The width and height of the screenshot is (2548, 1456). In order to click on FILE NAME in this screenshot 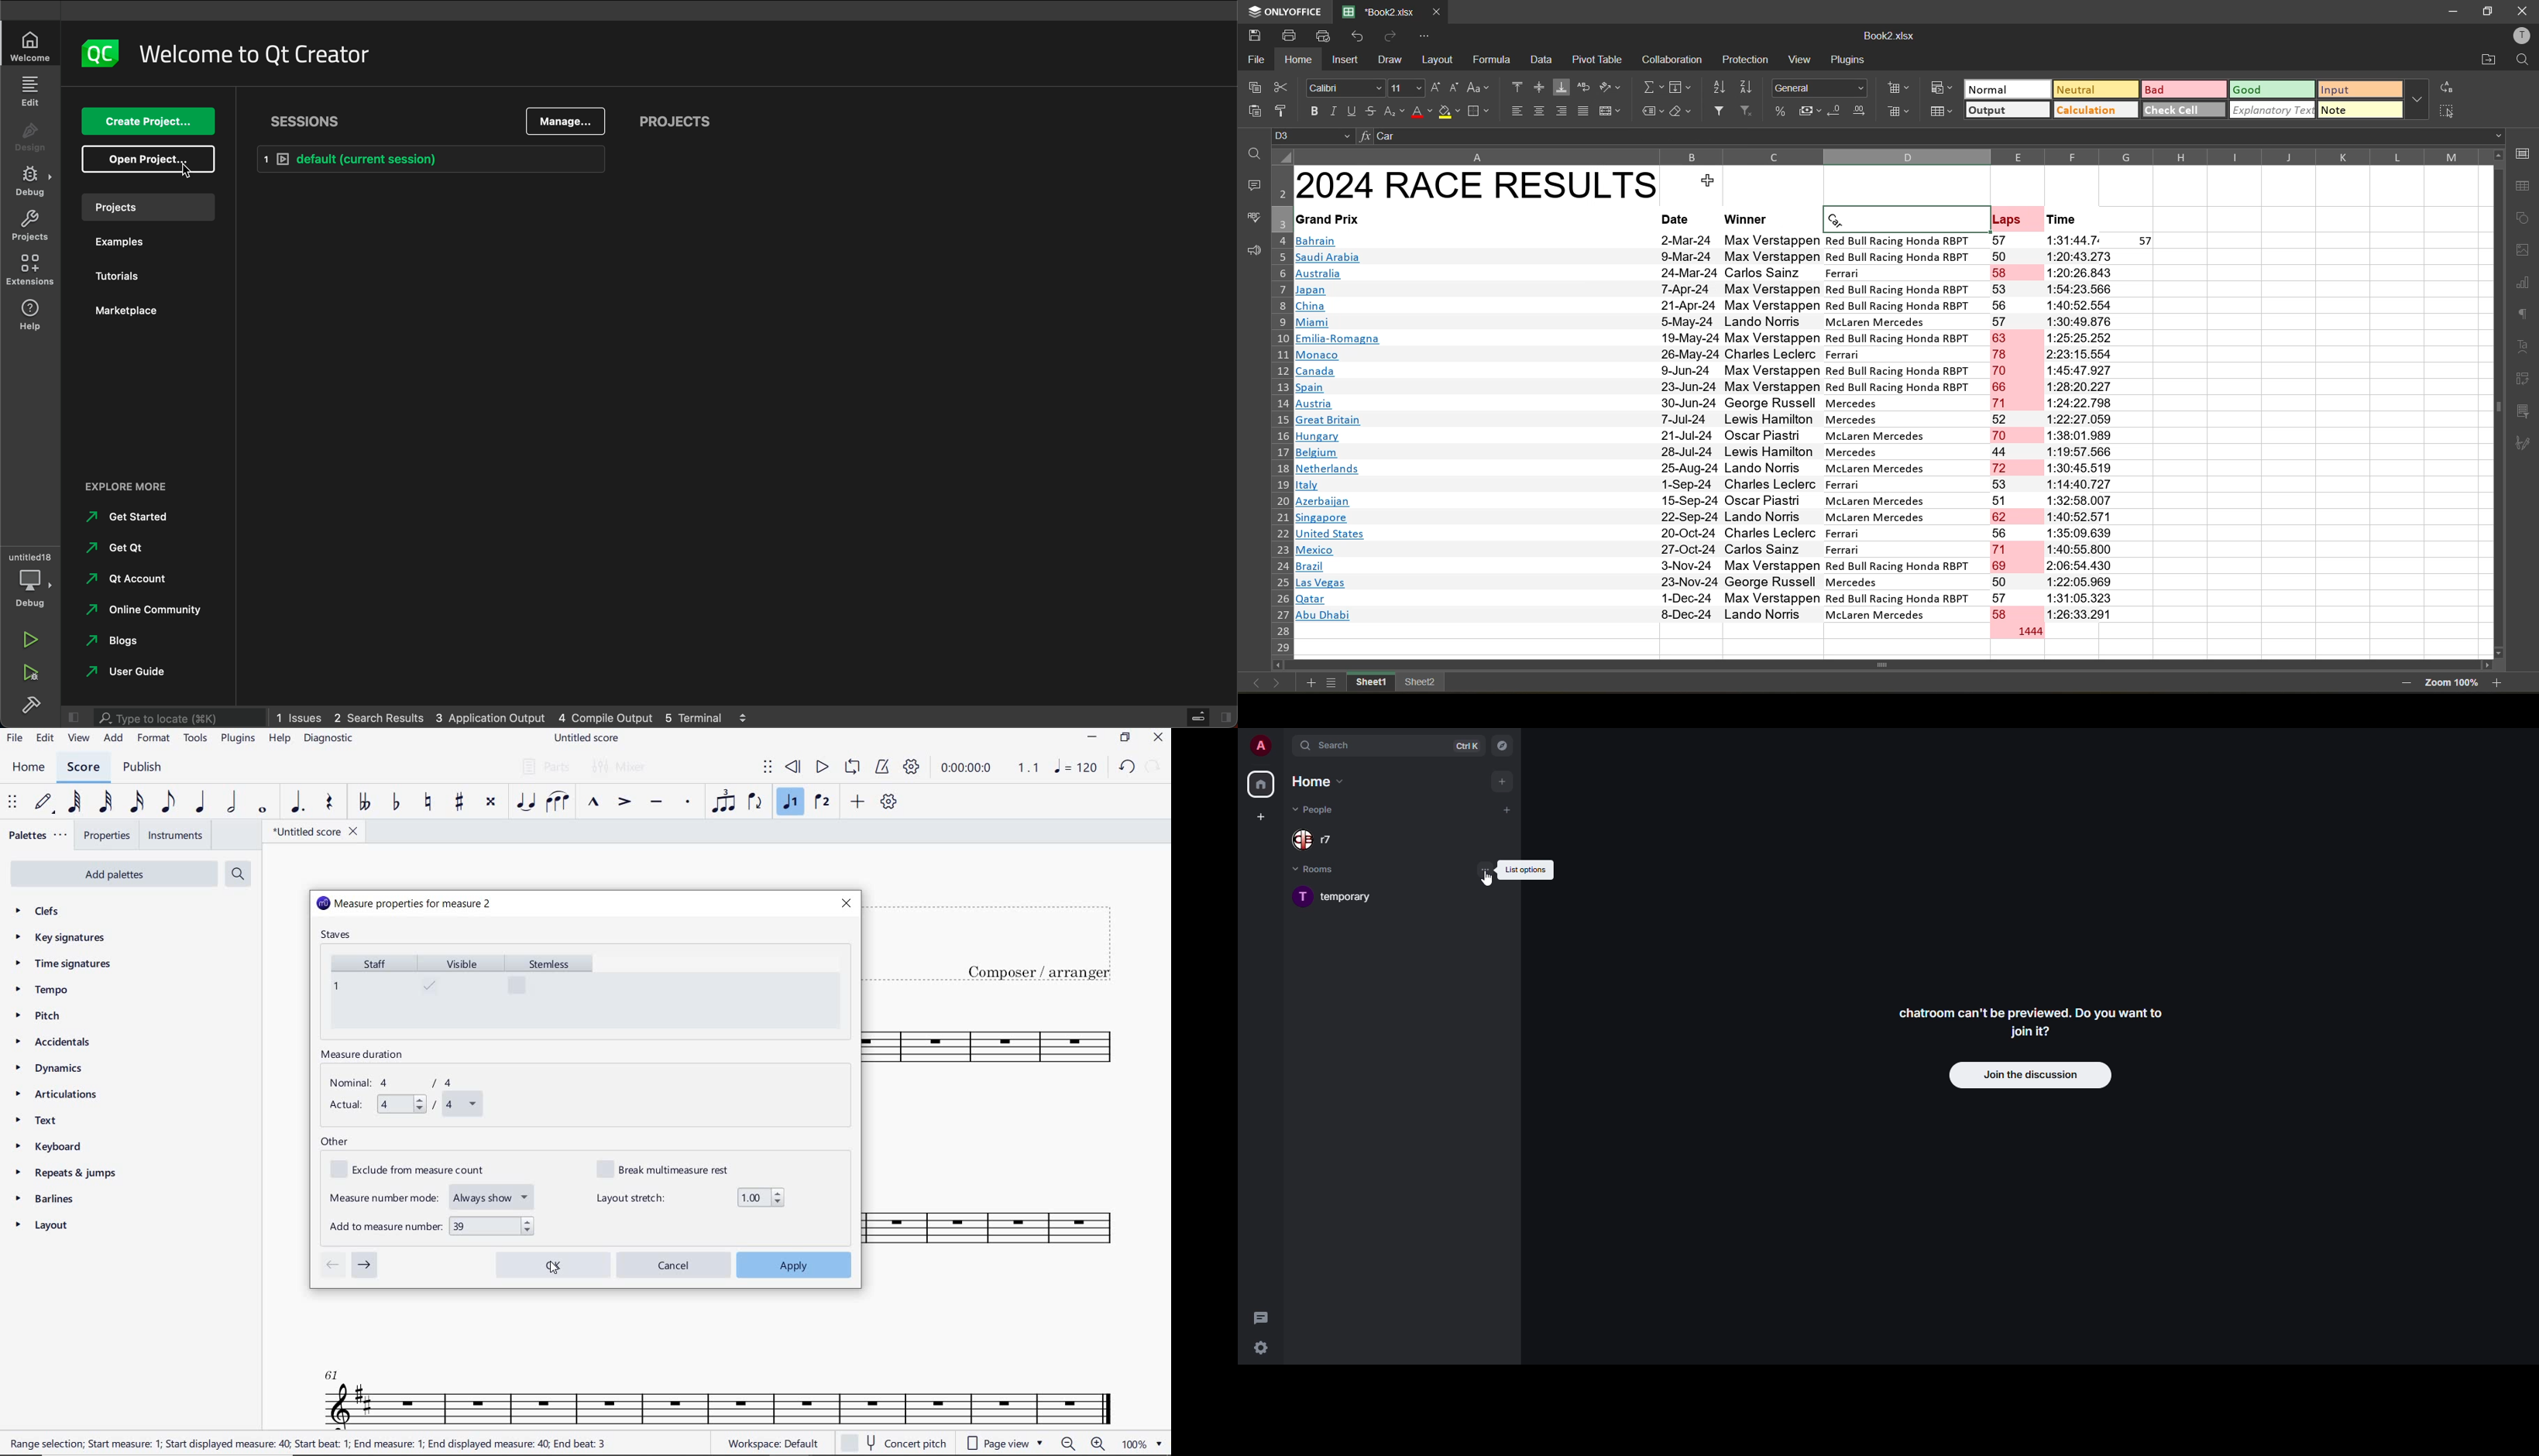, I will do `click(589, 738)`.